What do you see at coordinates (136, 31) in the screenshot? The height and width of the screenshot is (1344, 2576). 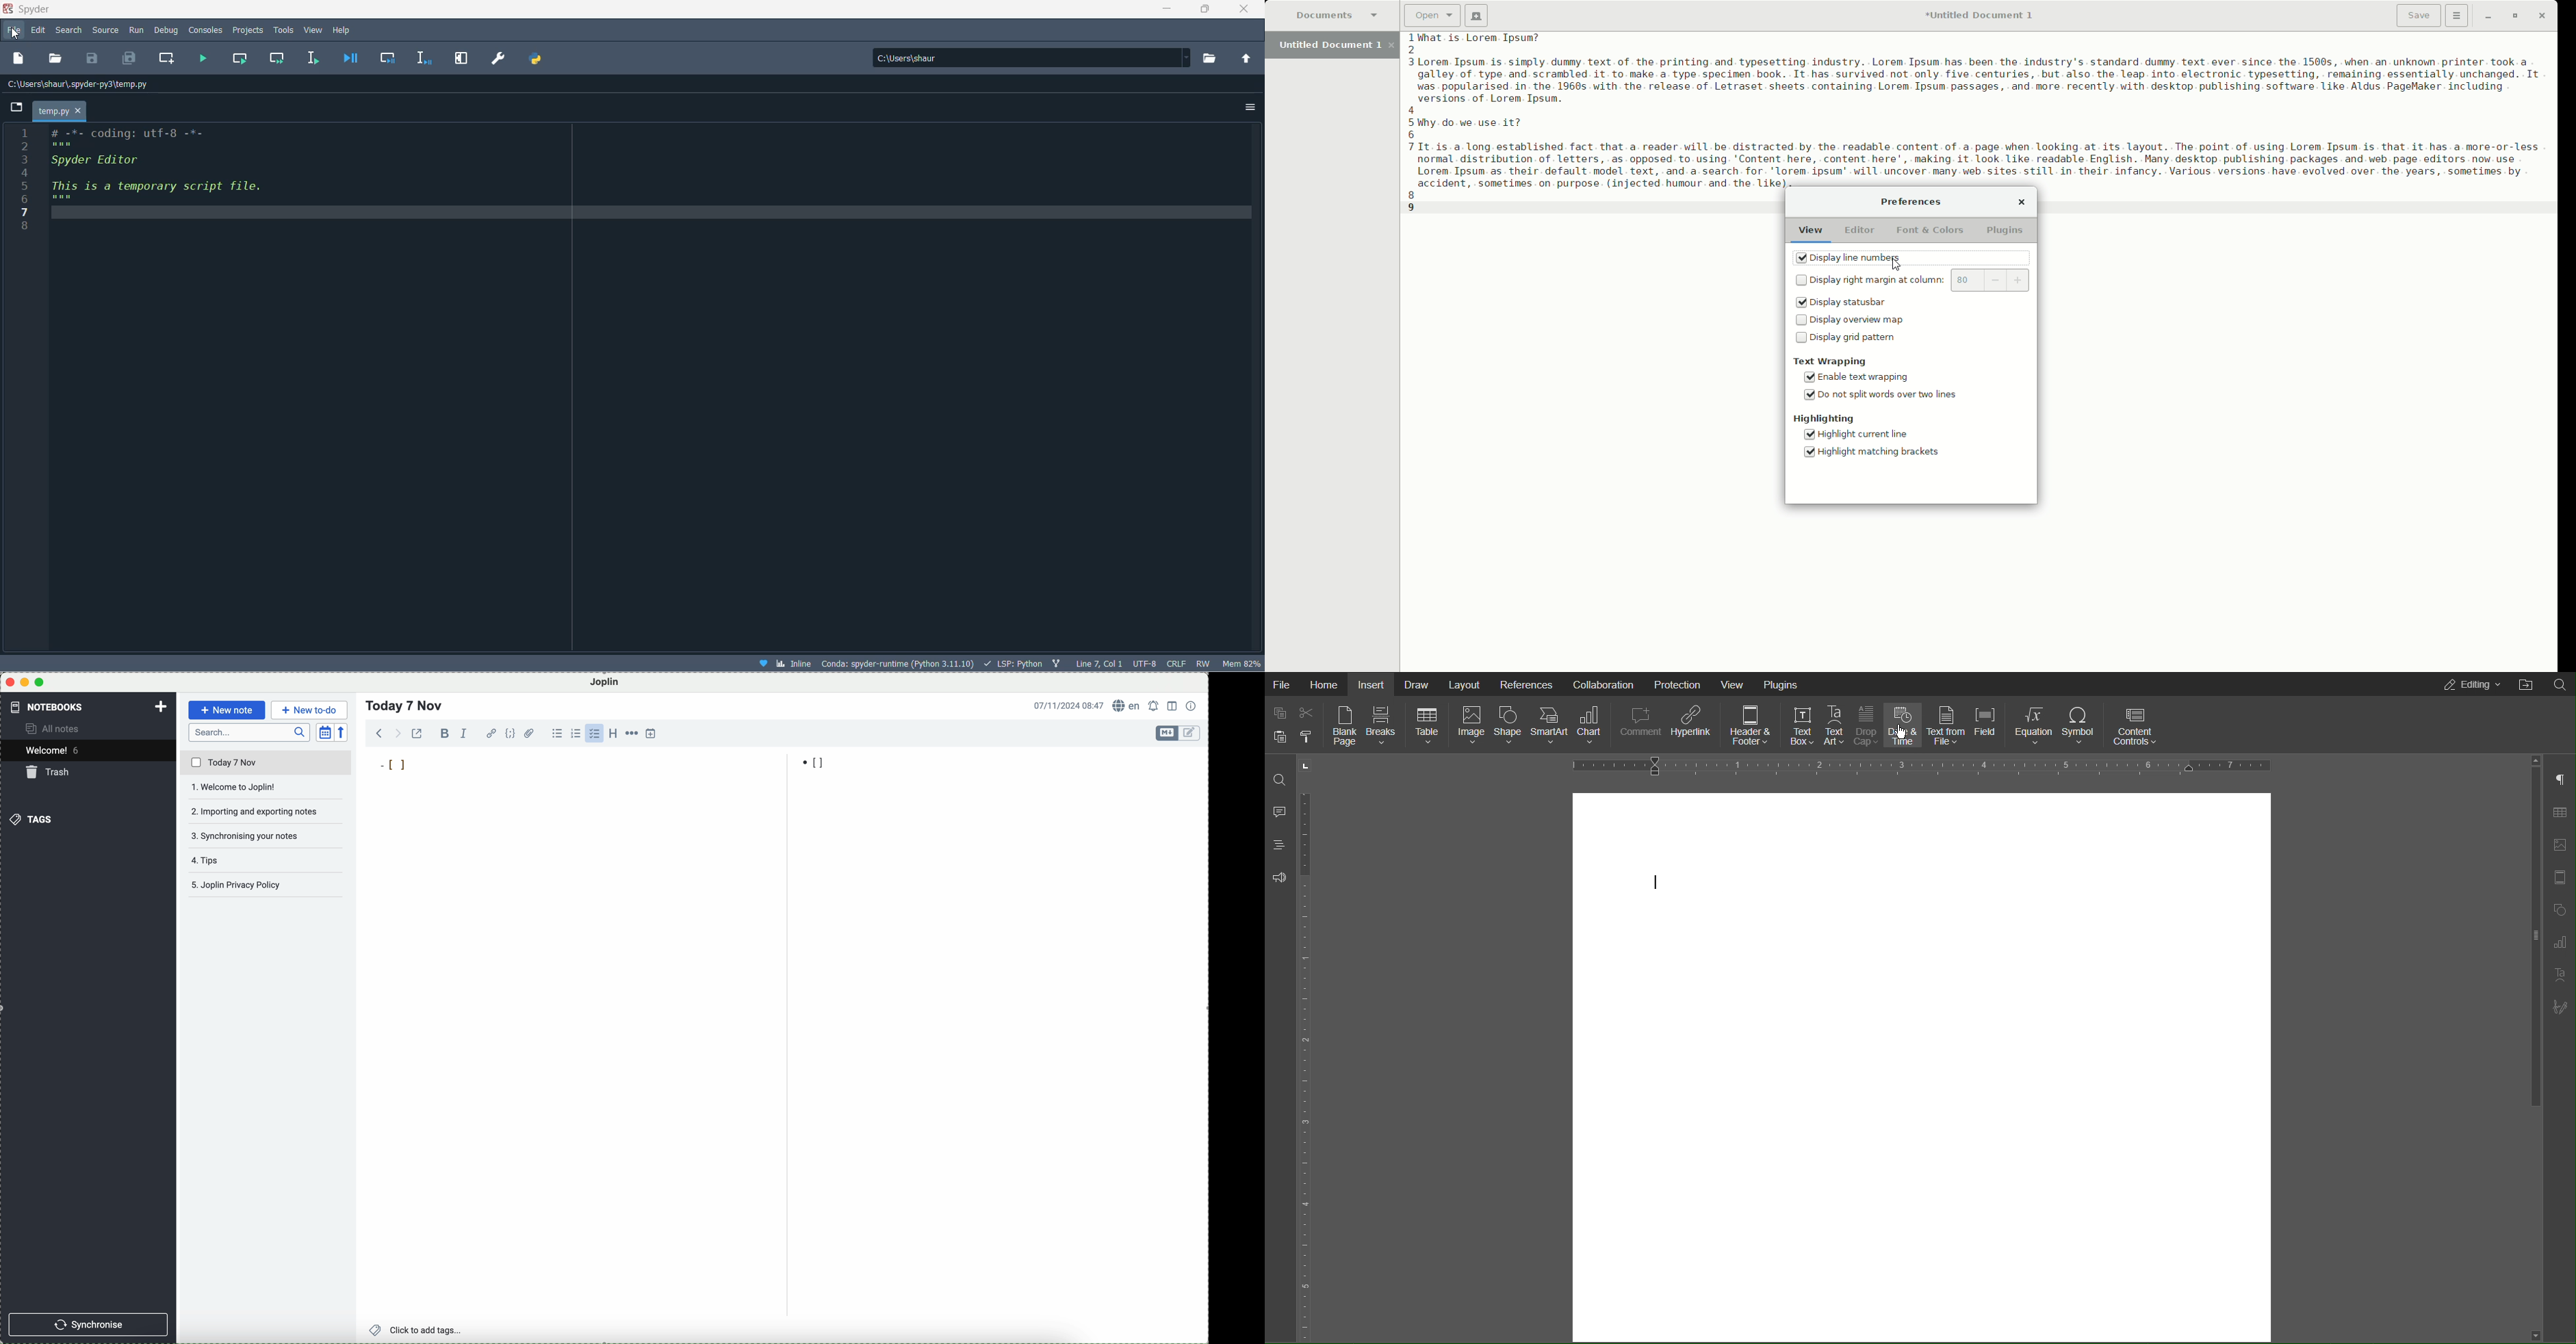 I see `run` at bounding box center [136, 31].